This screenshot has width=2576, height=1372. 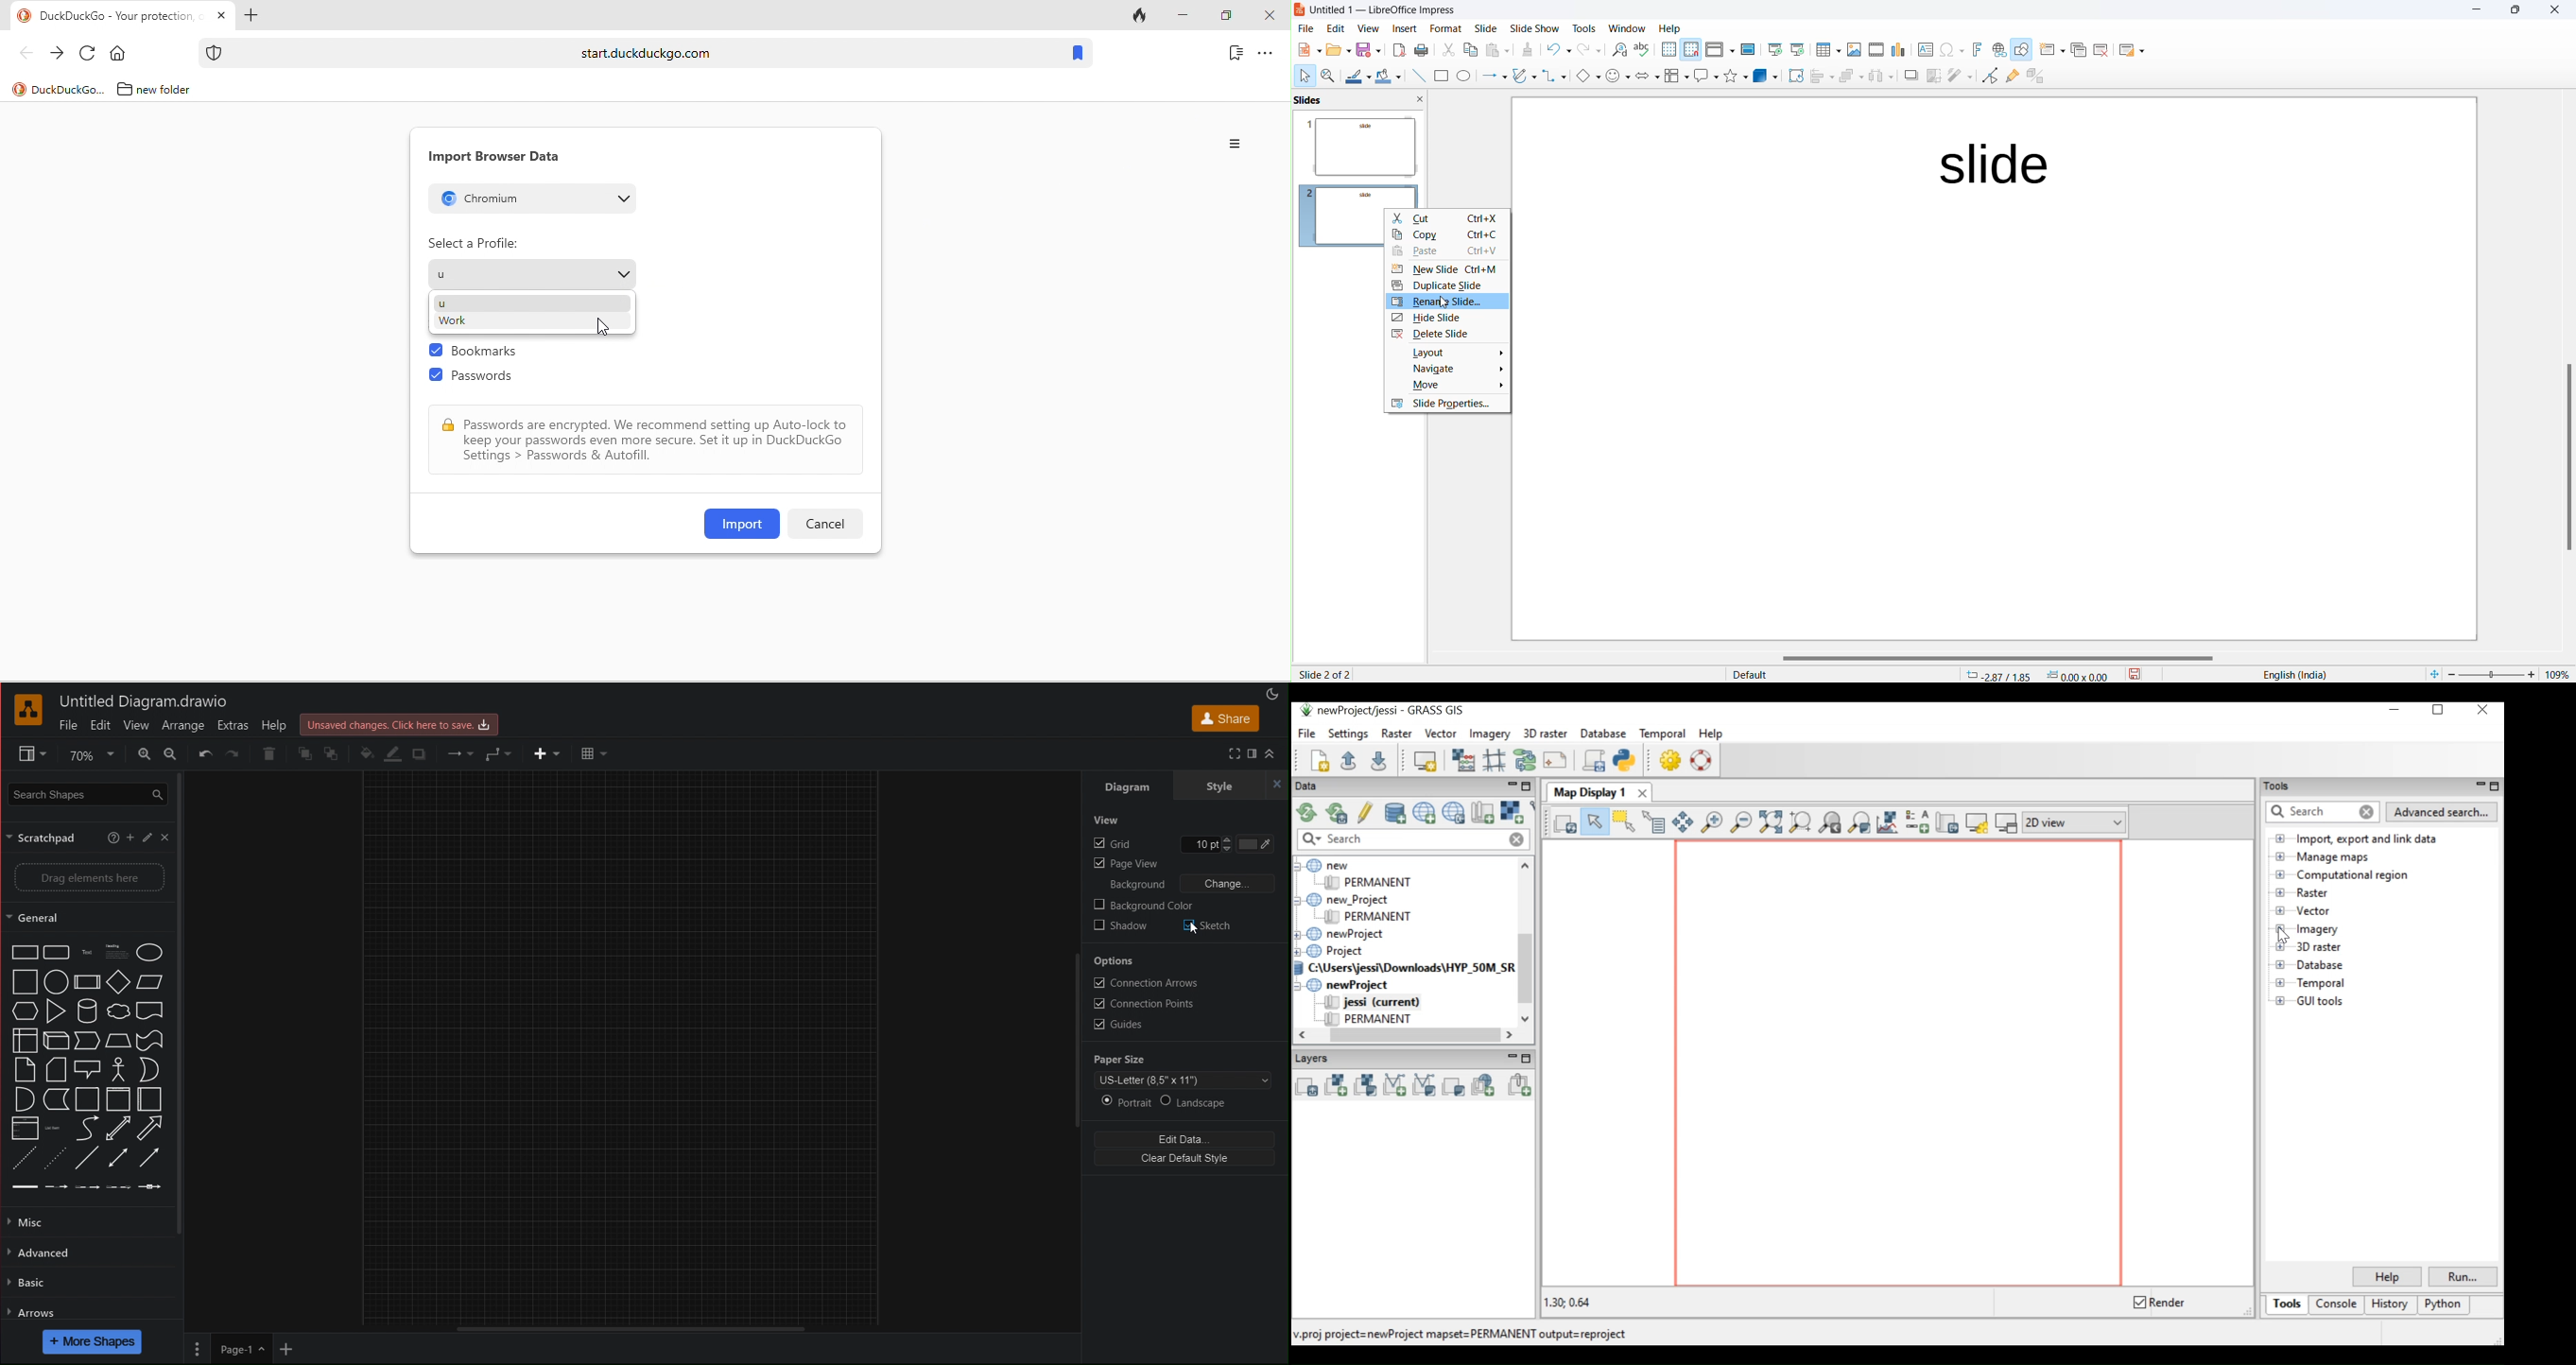 I want to click on callout, so click(x=87, y=1069).